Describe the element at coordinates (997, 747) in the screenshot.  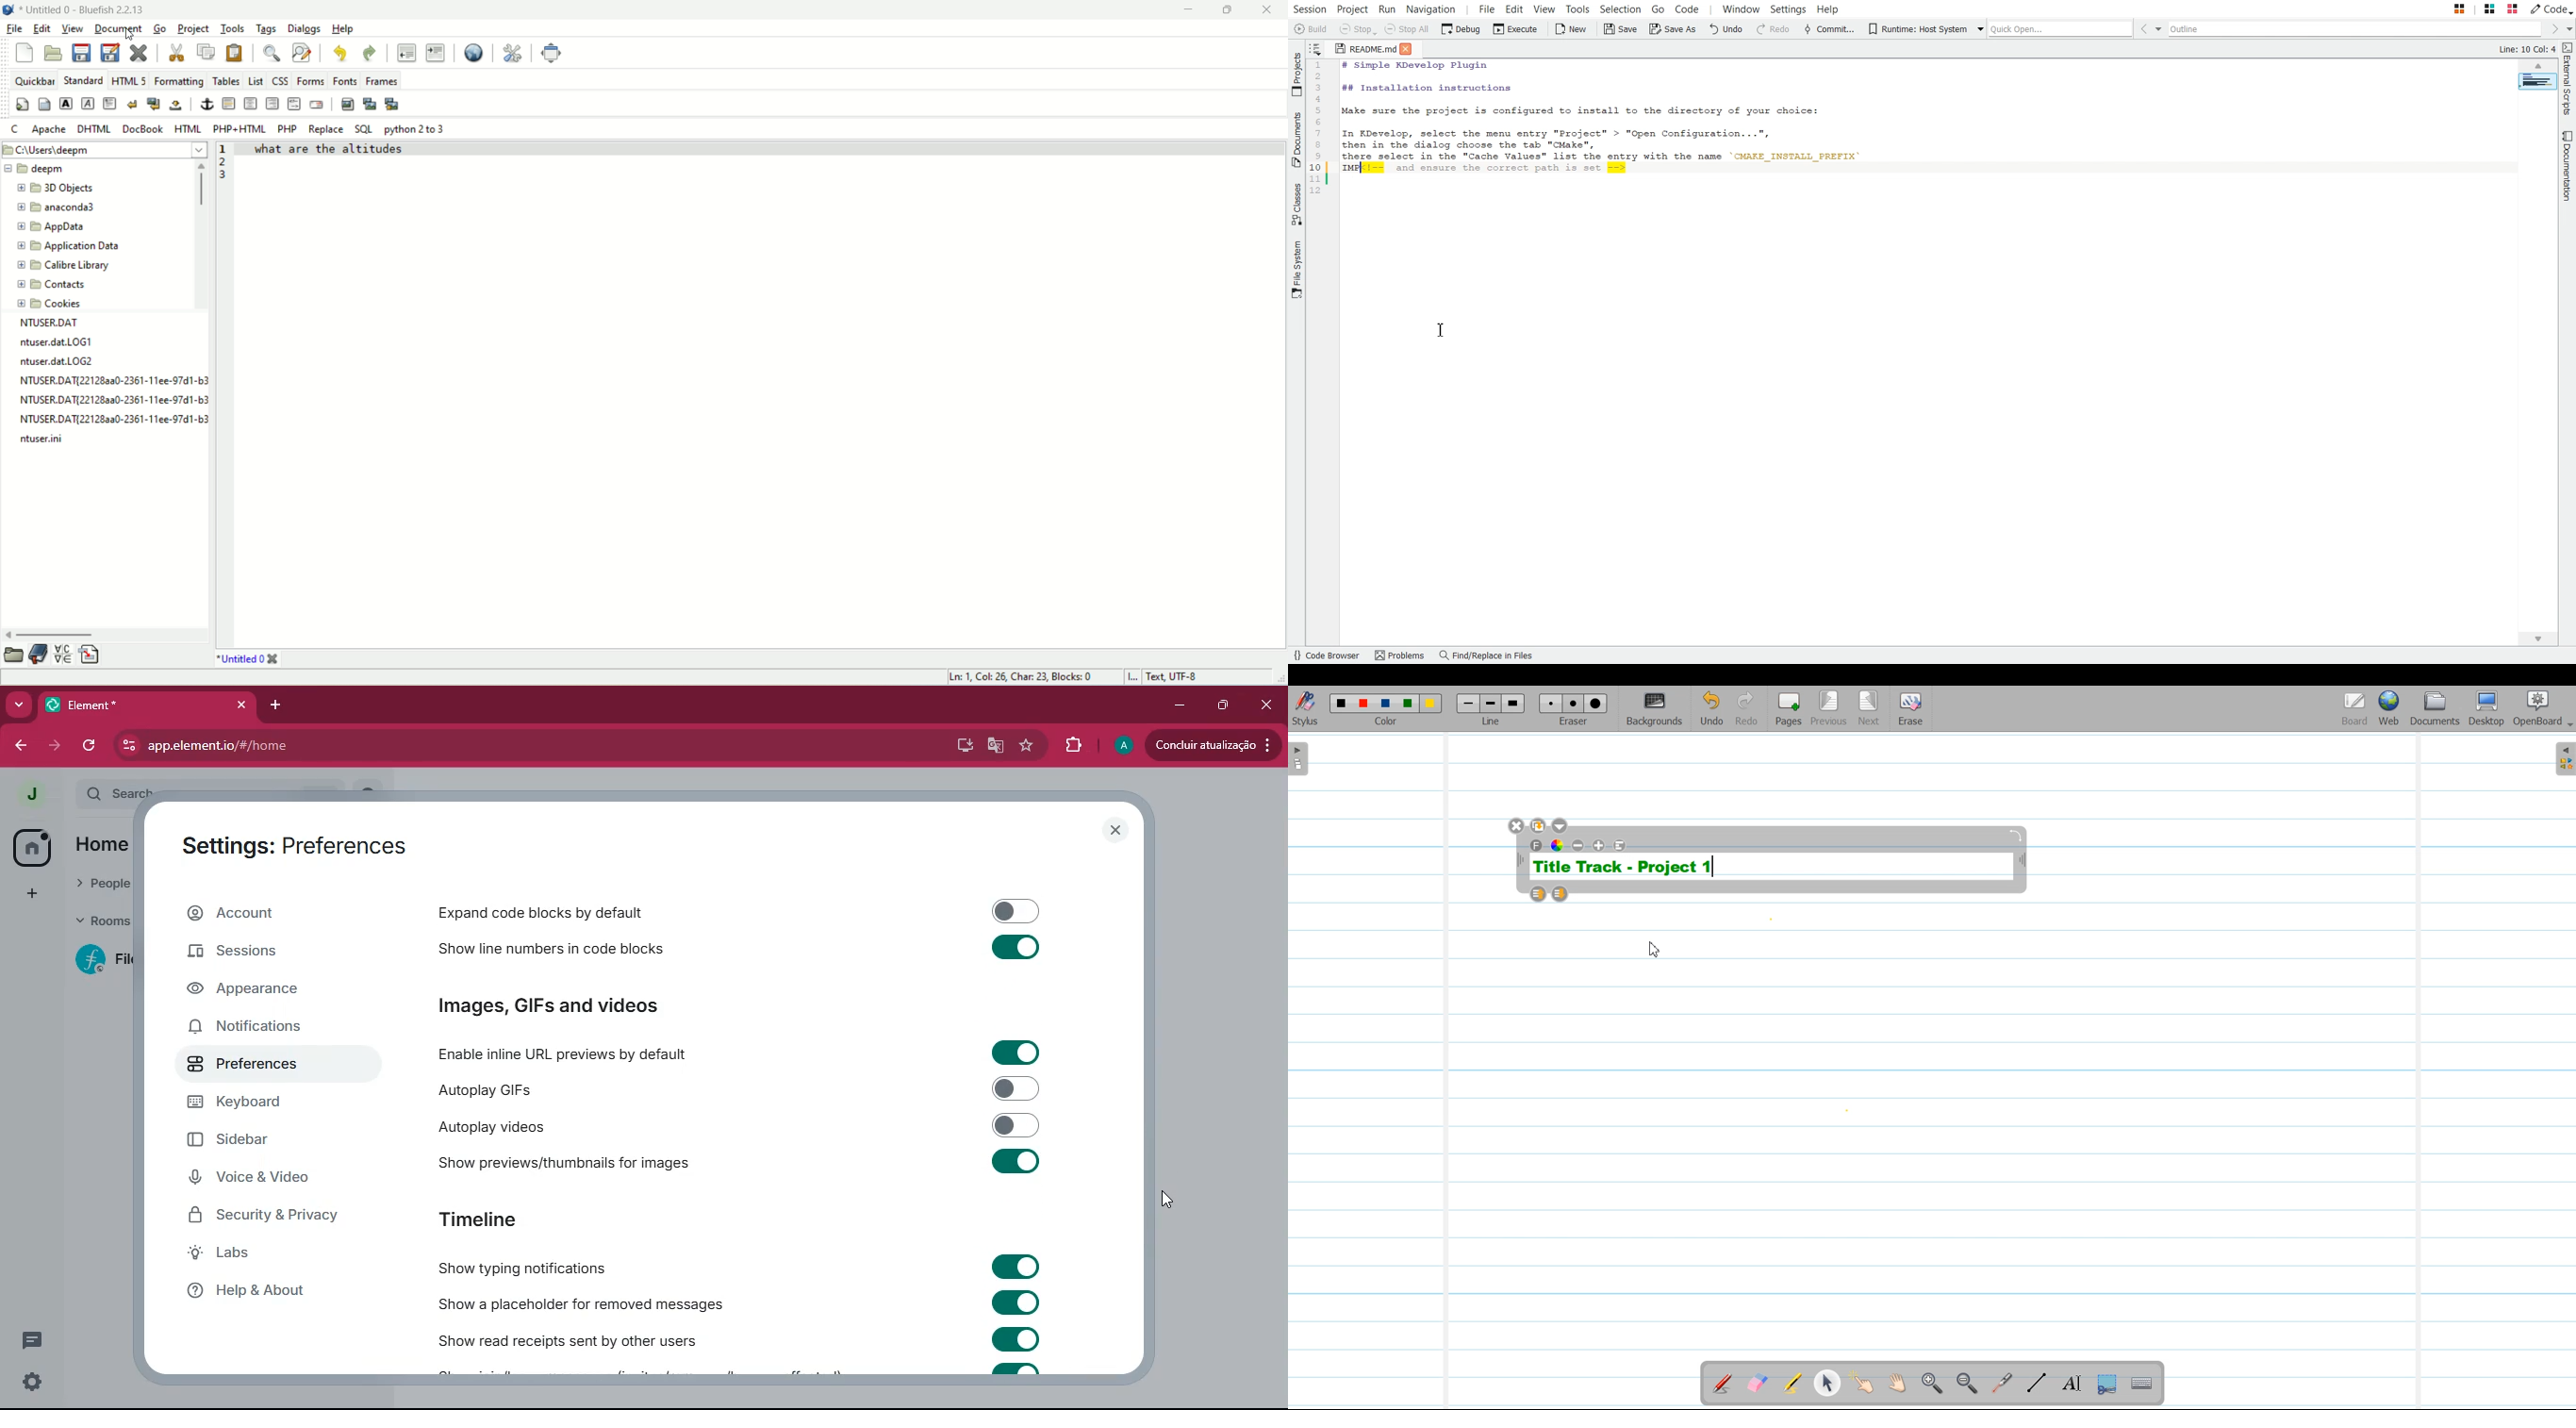
I see `google translate` at that location.